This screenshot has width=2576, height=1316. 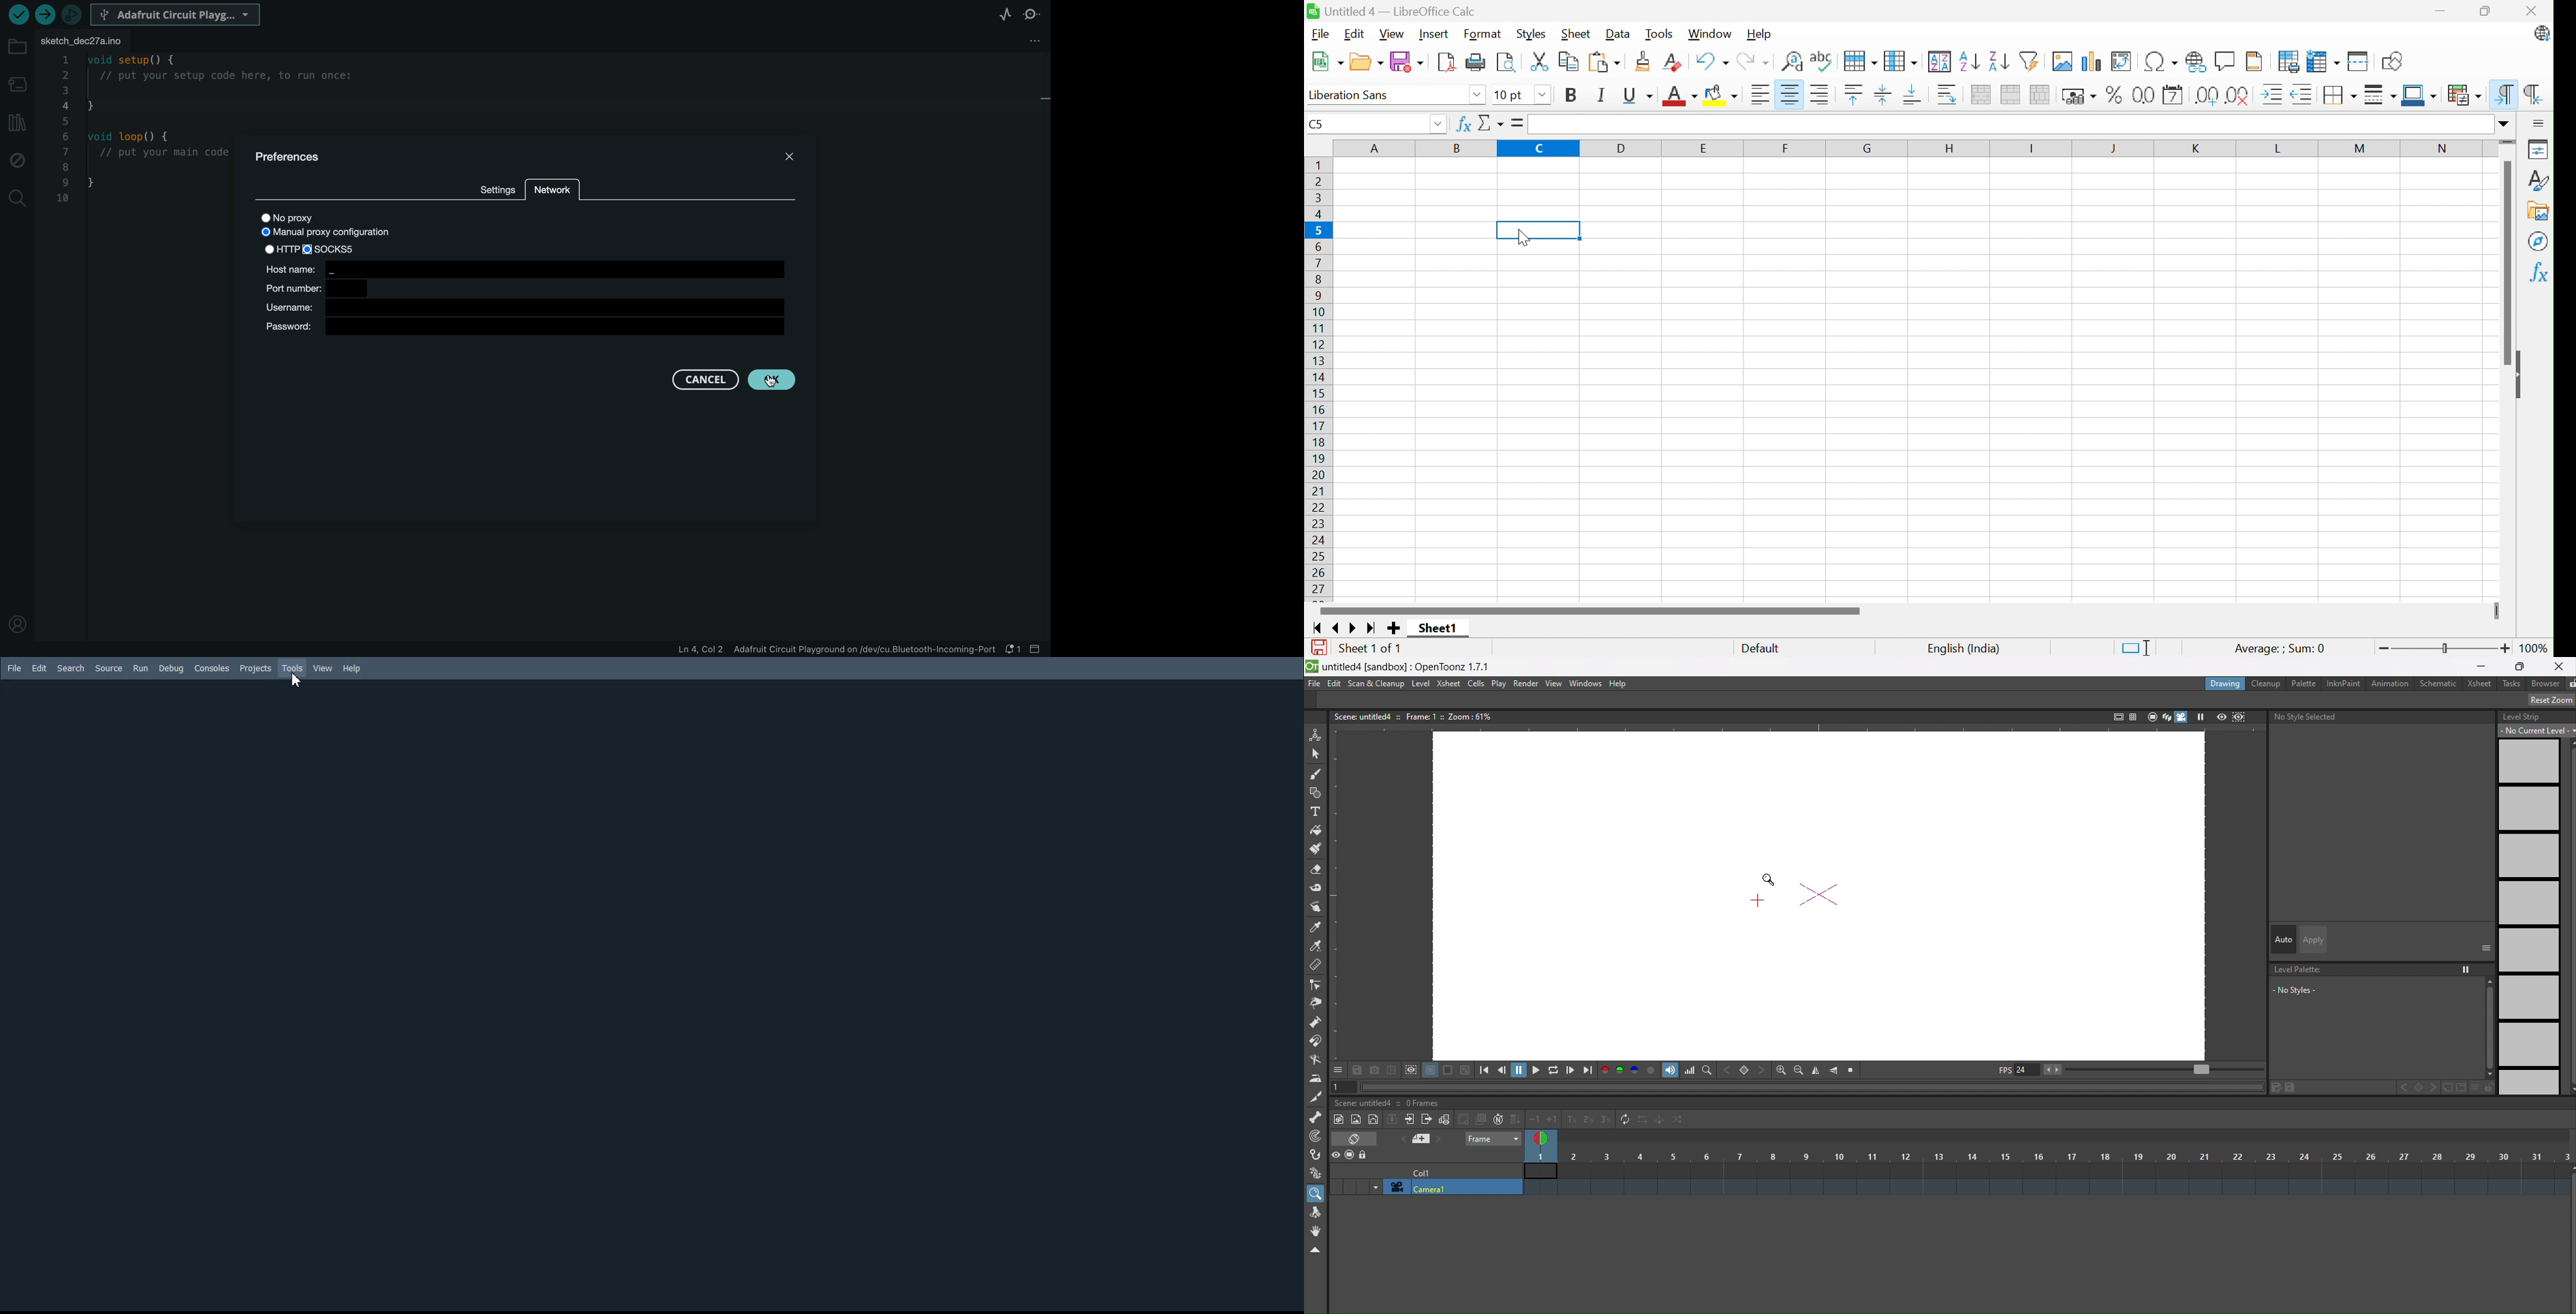 I want to click on Row, so click(x=1859, y=61).